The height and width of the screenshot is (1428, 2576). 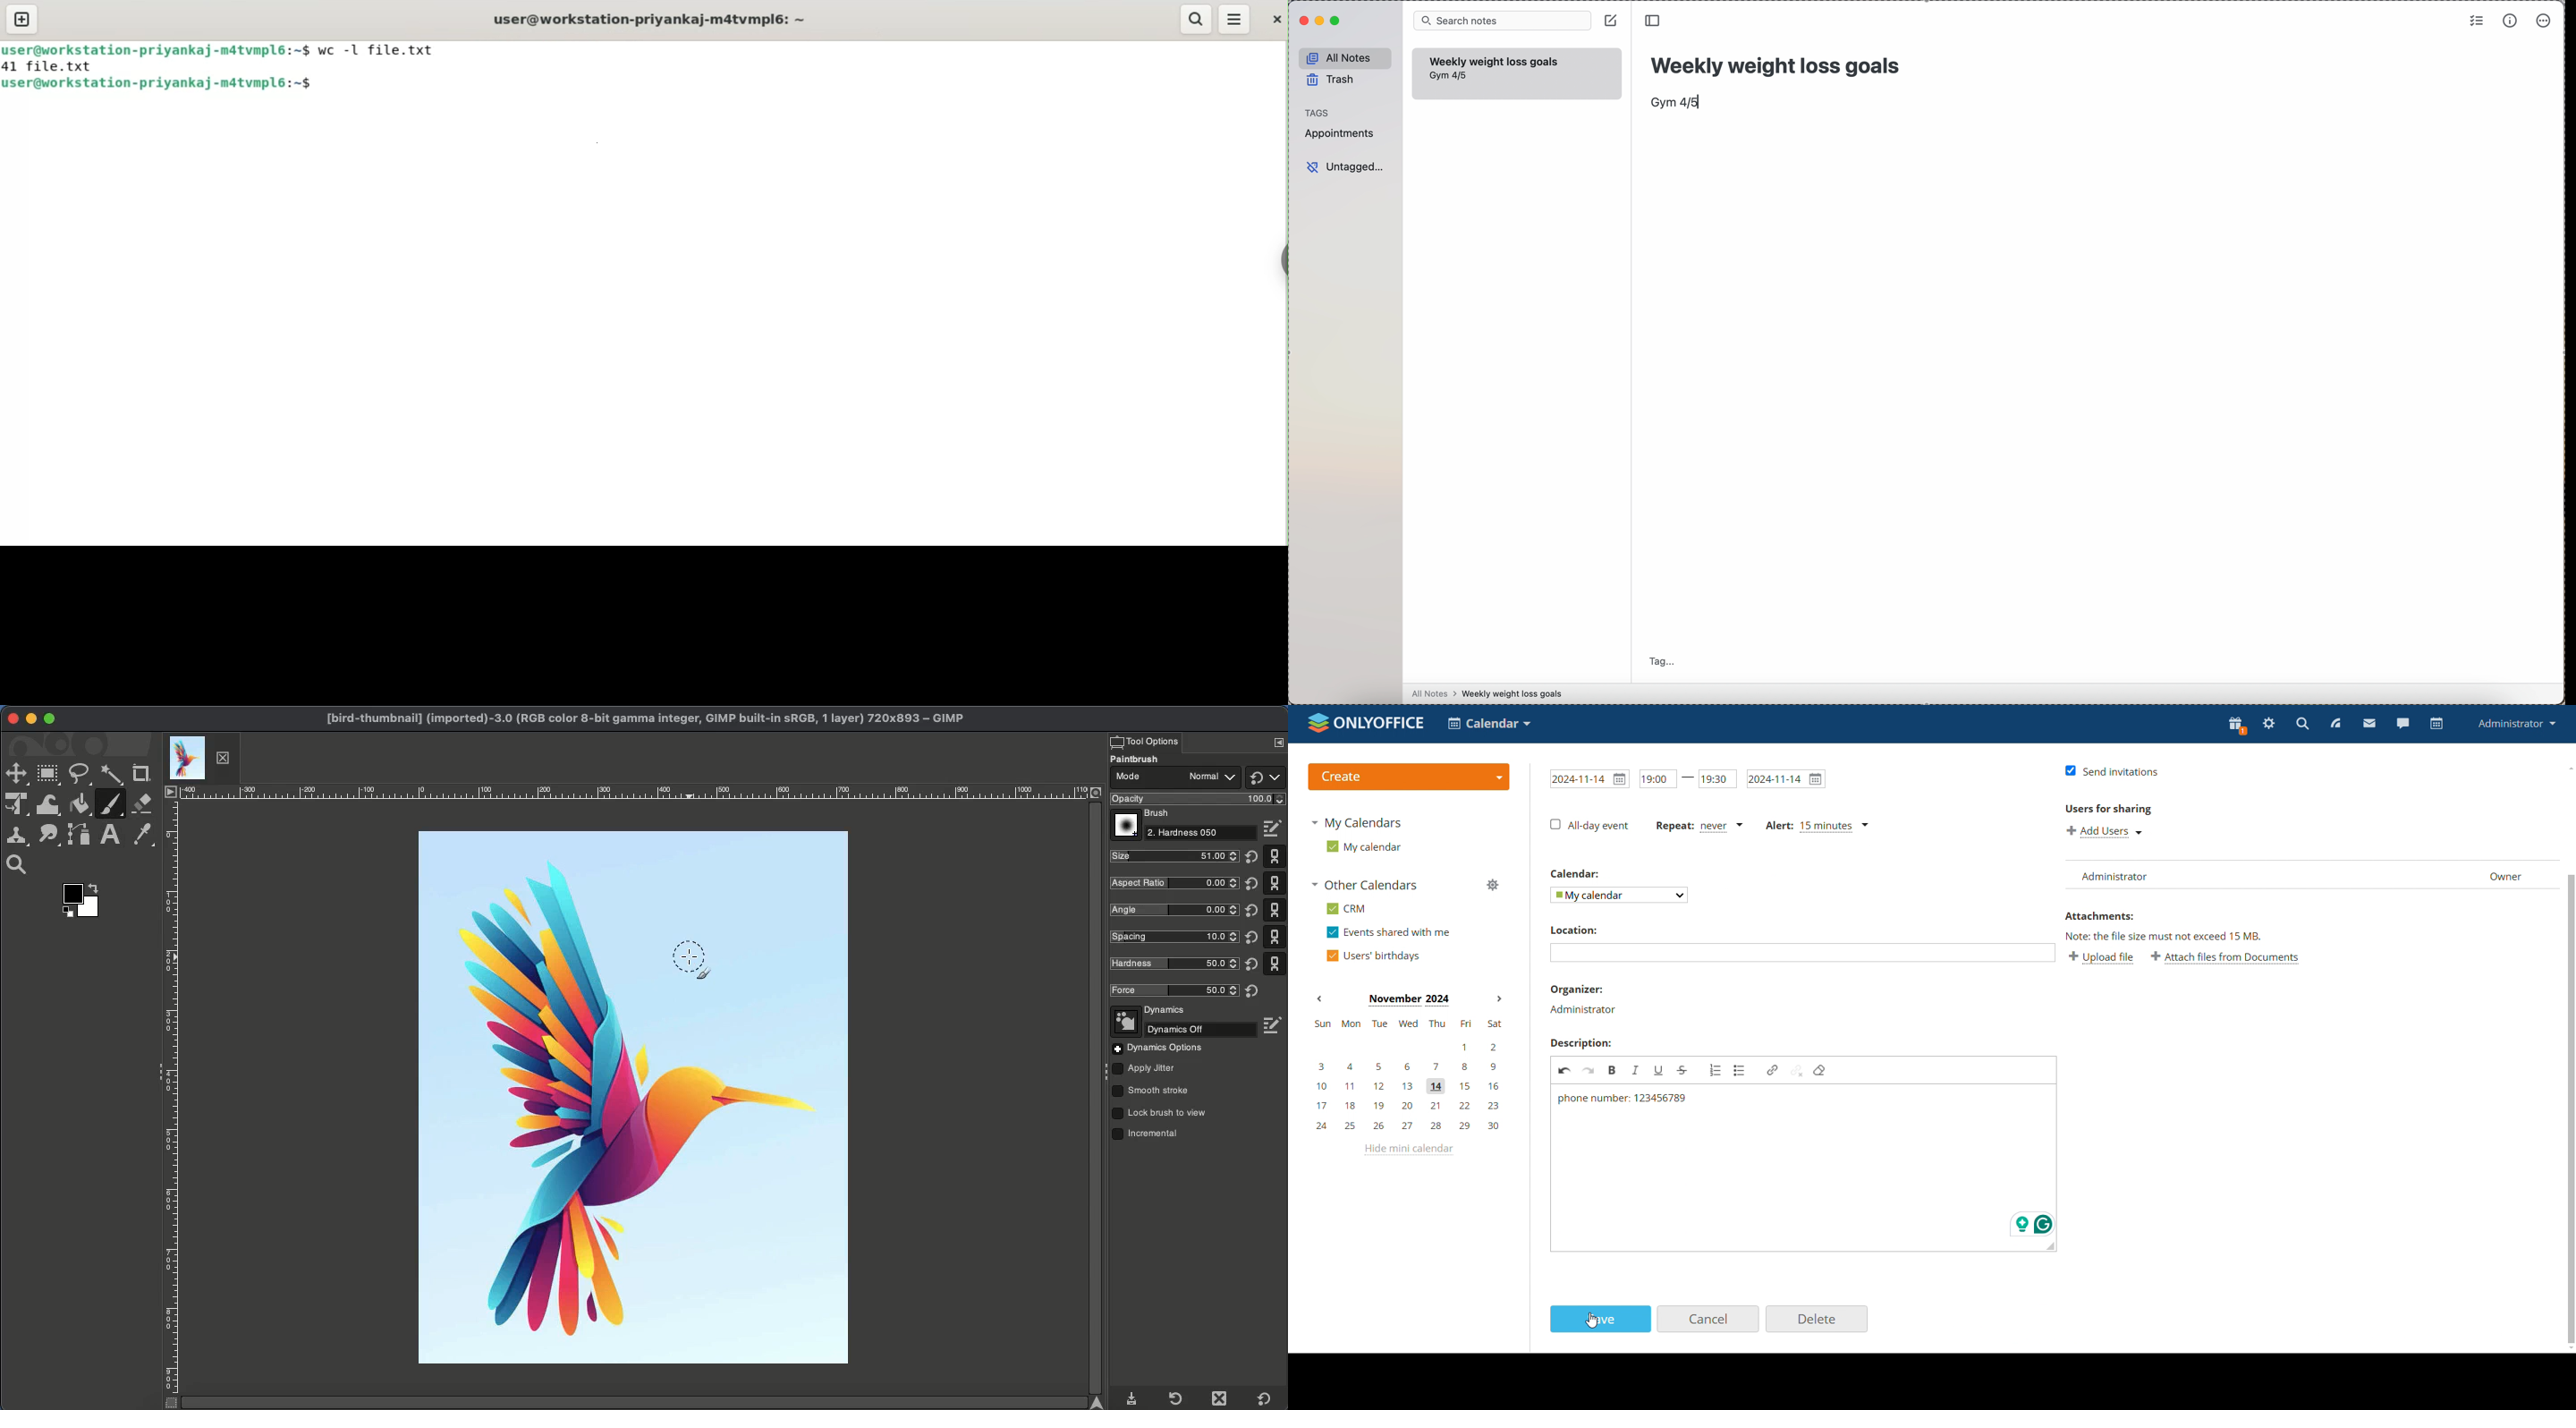 What do you see at coordinates (110, 804) in the screenshot?
I see `Paintbrush` at bounding box center [110, 804].